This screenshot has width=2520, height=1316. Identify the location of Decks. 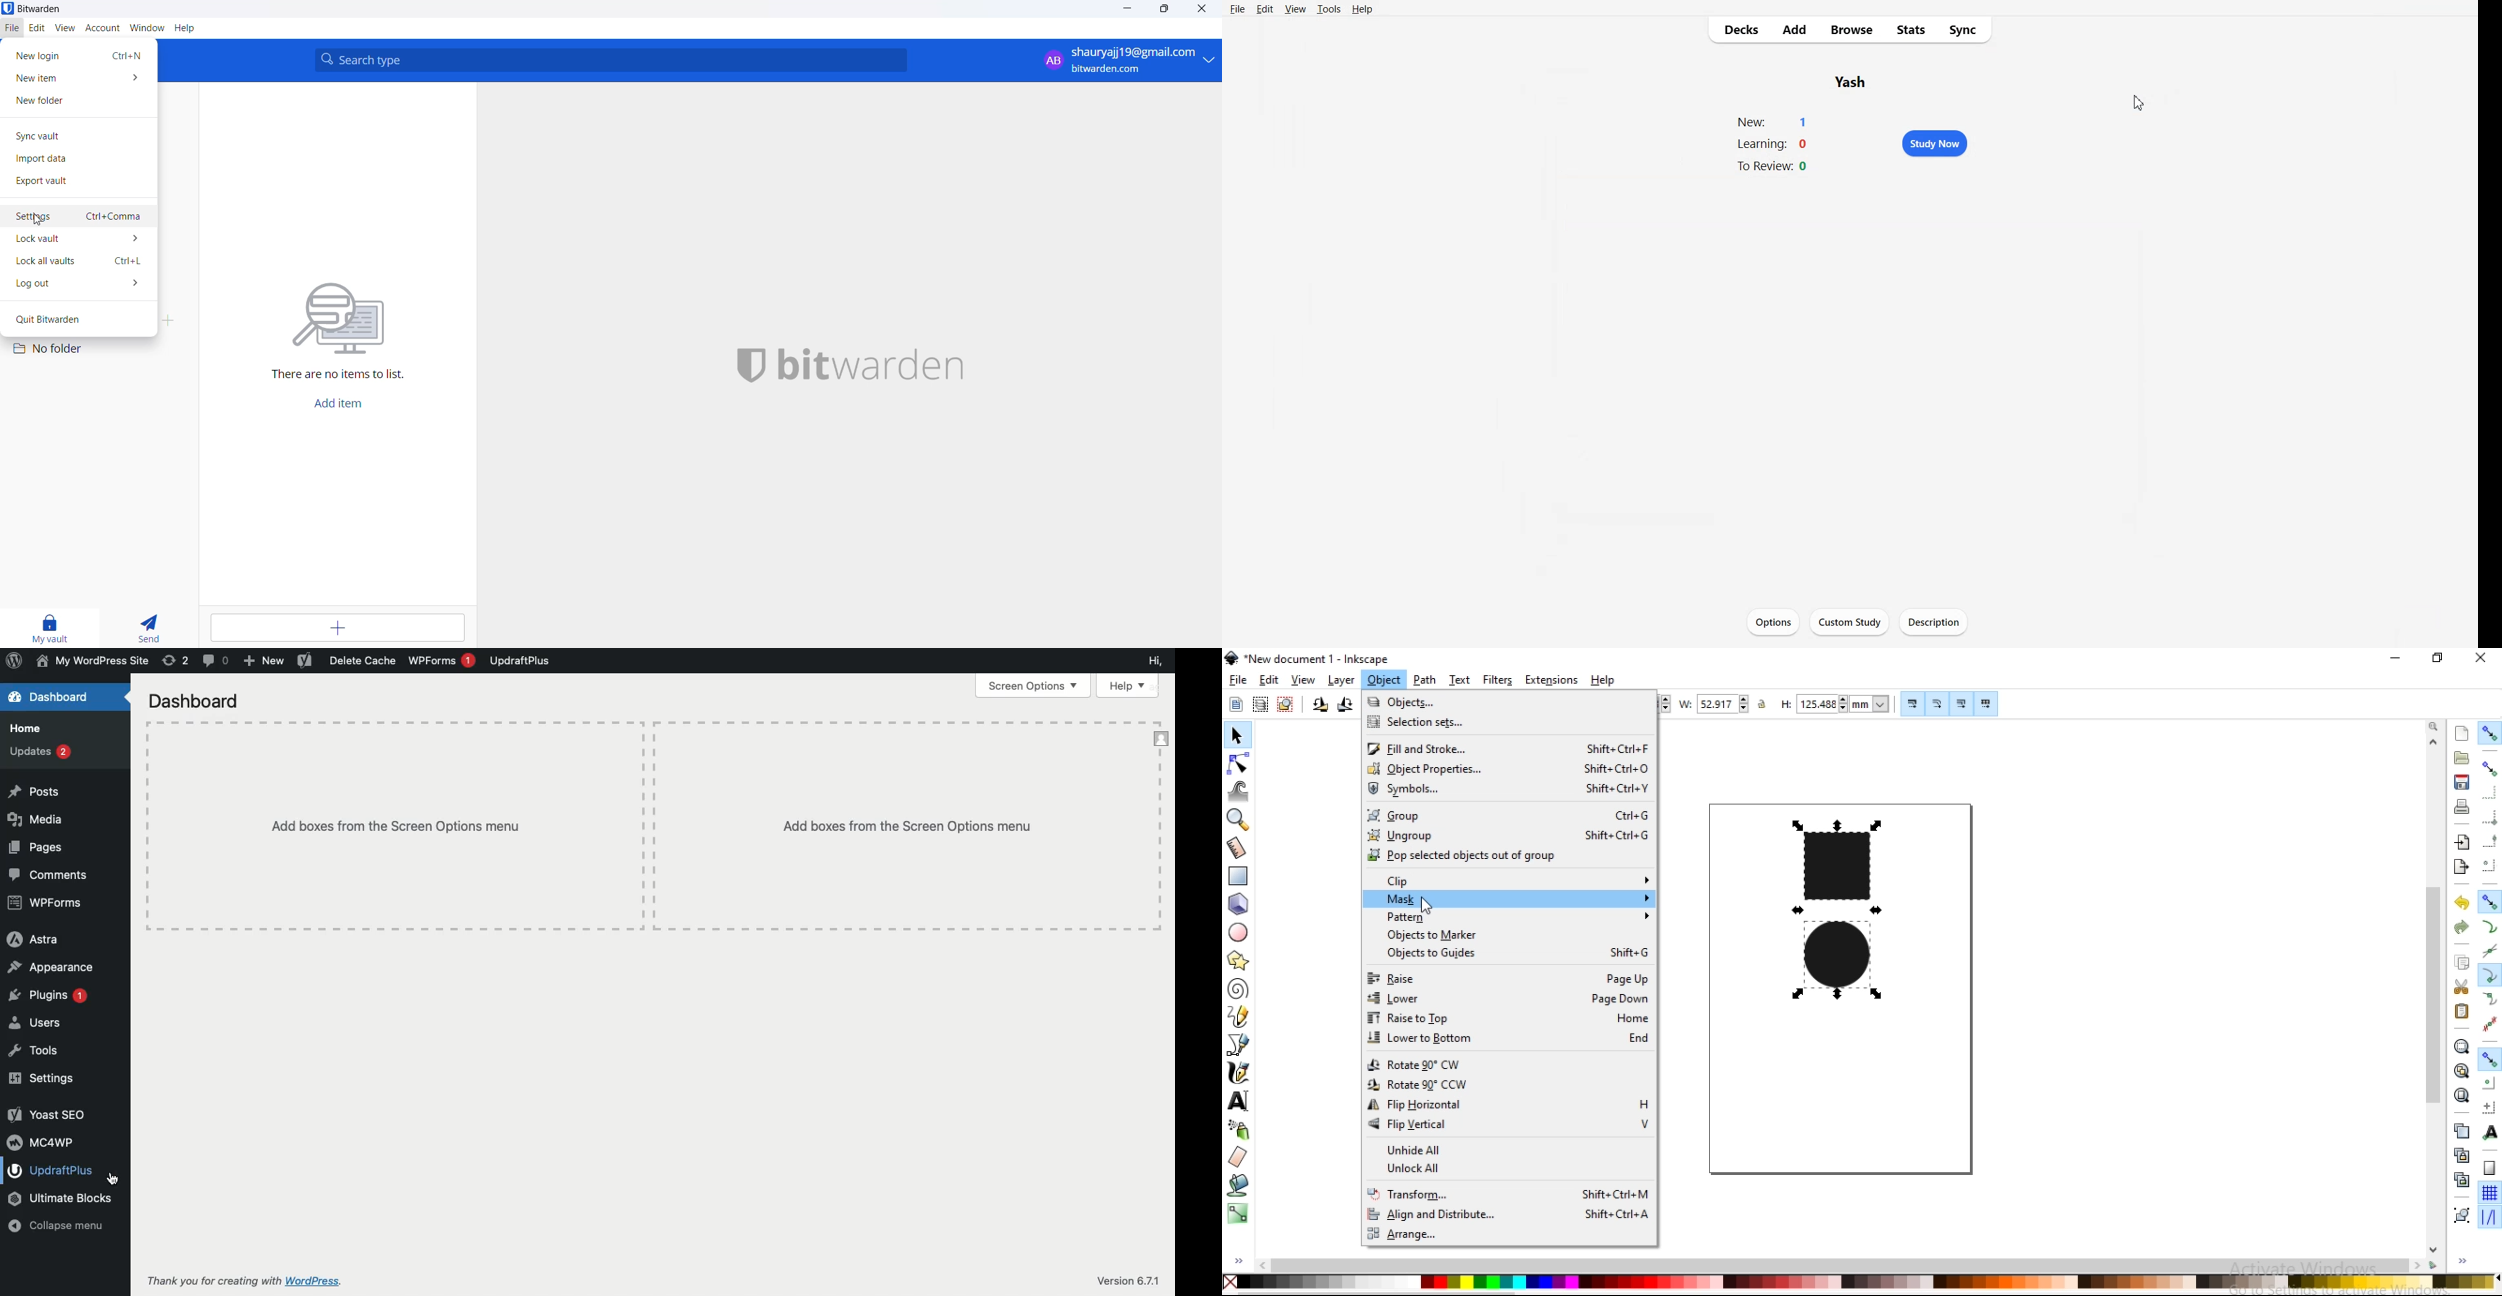
(1742, 31).